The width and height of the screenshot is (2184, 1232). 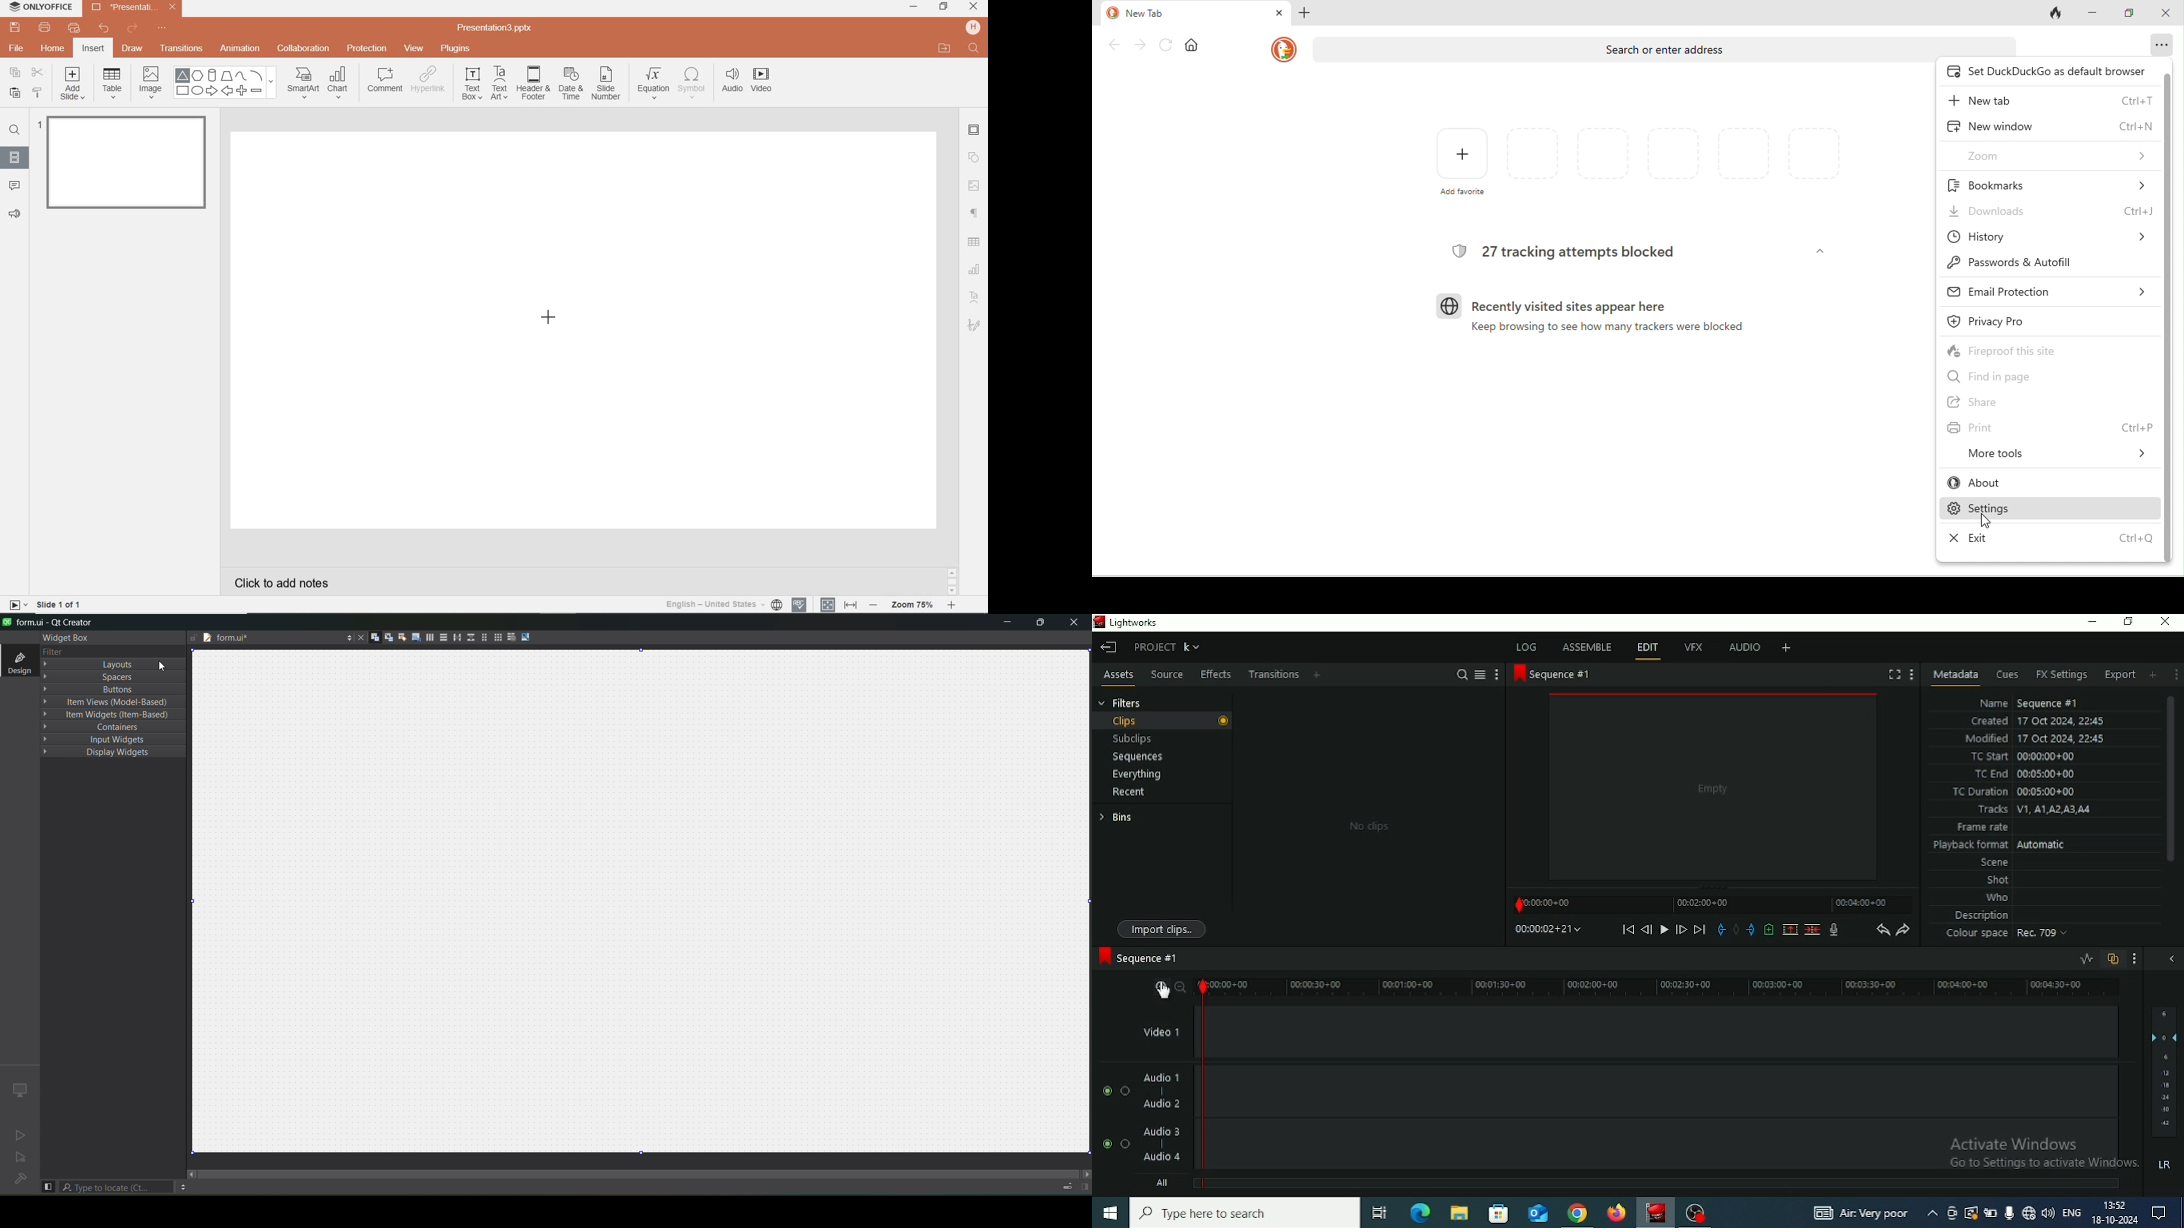 I want to click on cursor, so click(x=551, y=321).